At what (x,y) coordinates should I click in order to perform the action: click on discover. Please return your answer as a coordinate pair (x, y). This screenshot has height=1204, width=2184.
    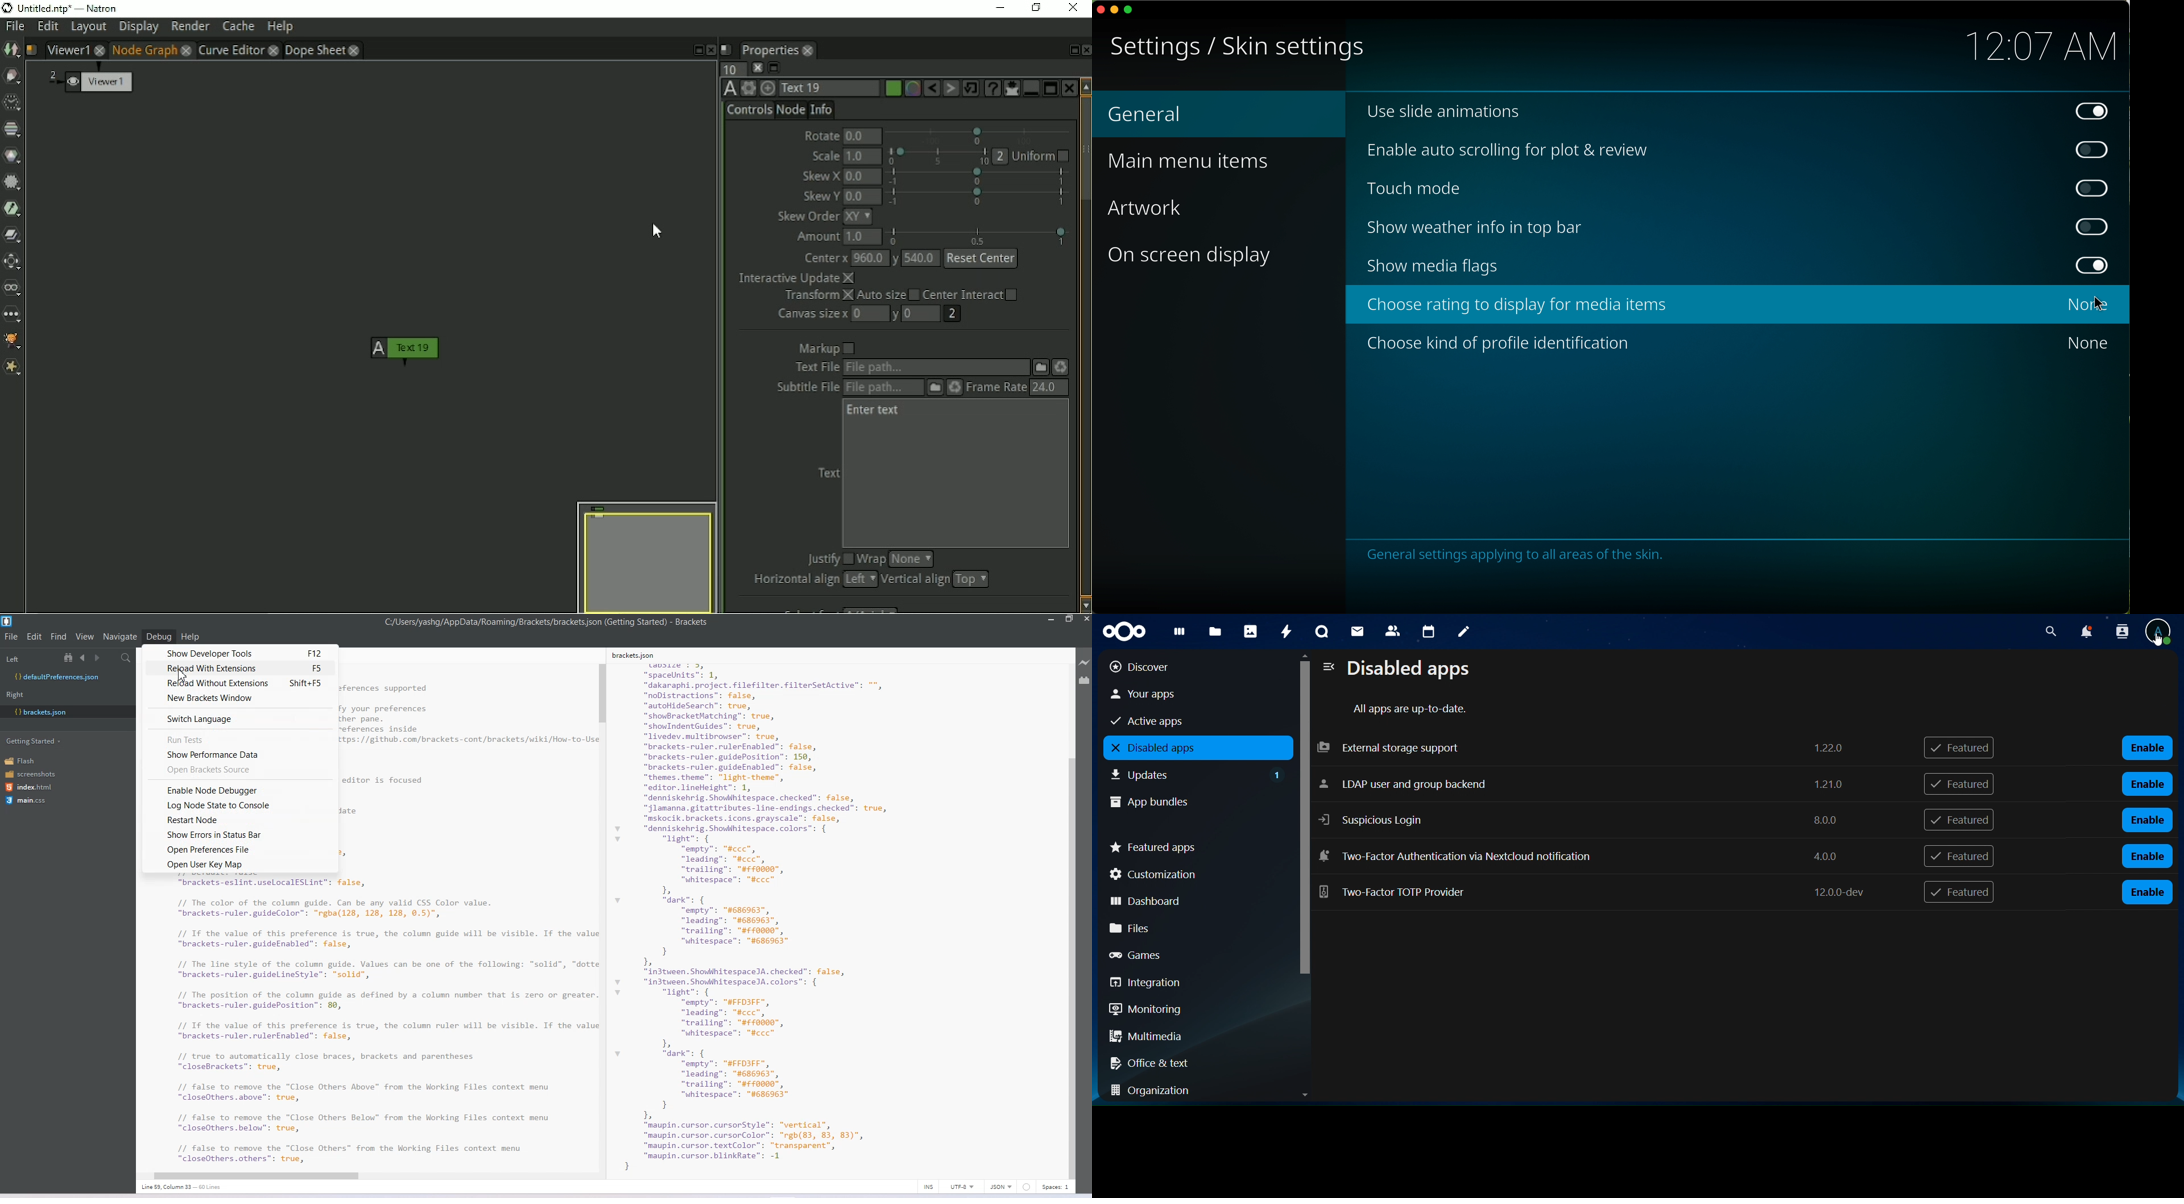
    Looking at the image, I should click on (1184, 666).